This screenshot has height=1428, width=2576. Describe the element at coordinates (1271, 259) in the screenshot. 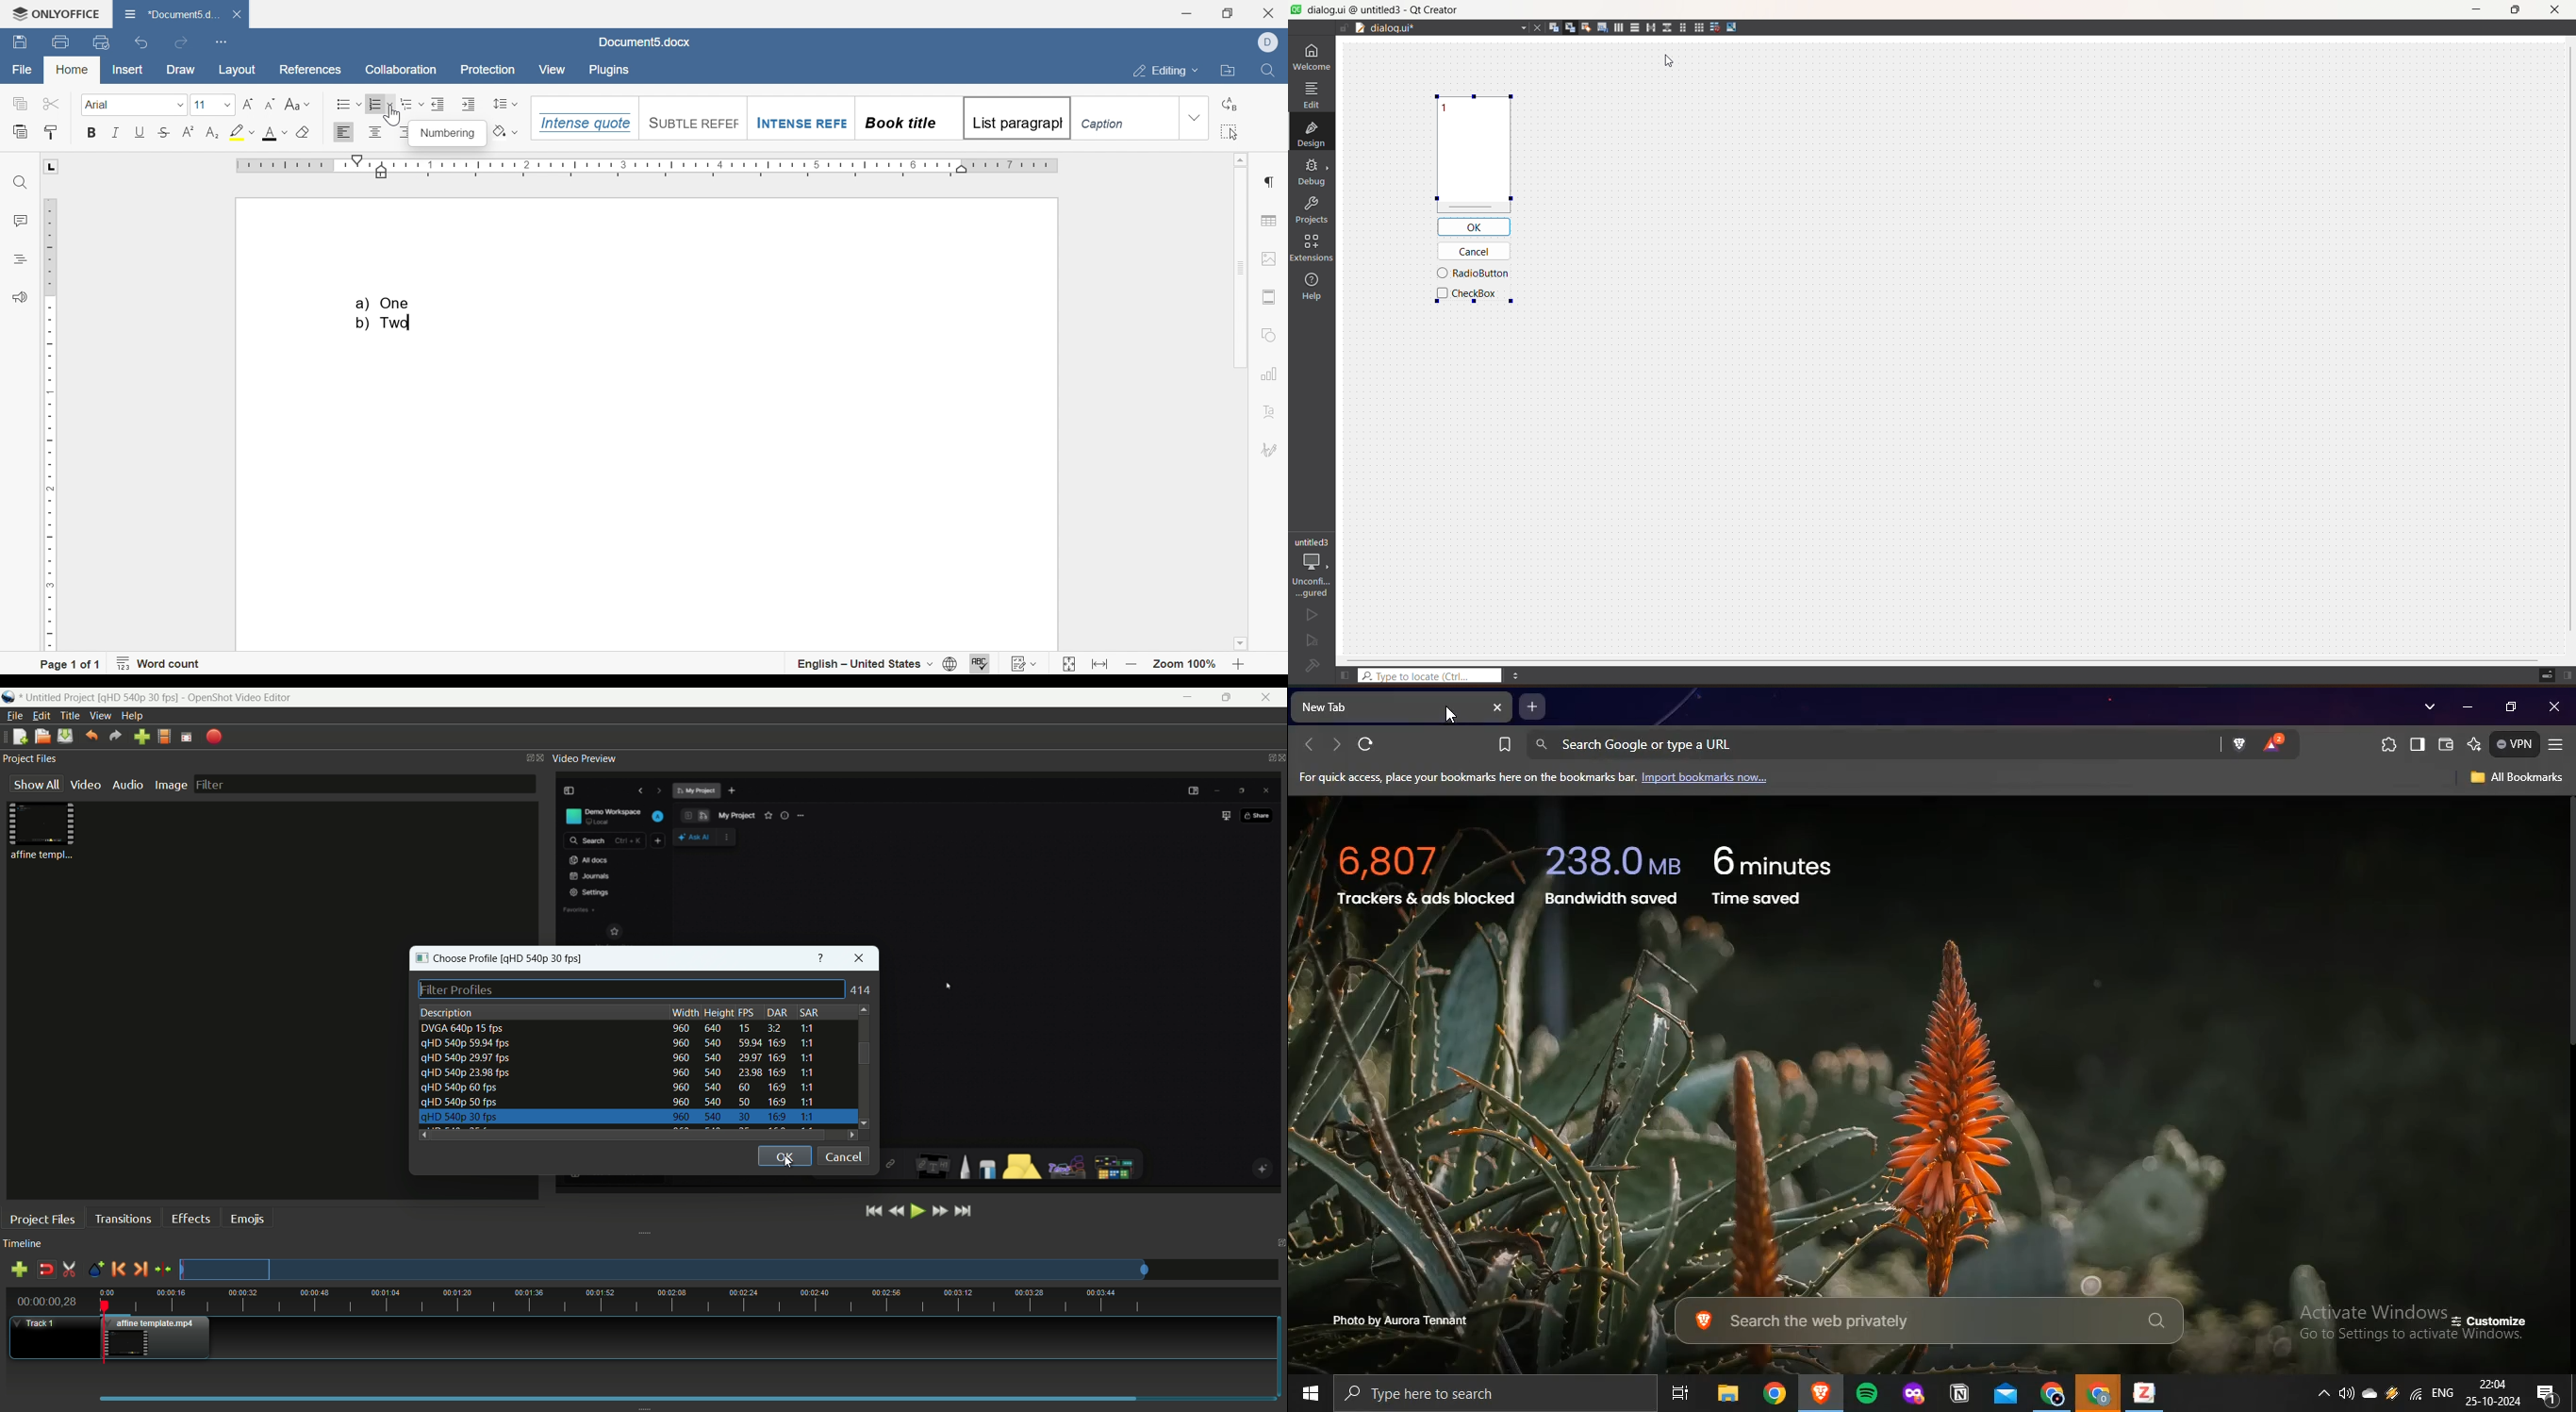

I see `image settings` at that location.